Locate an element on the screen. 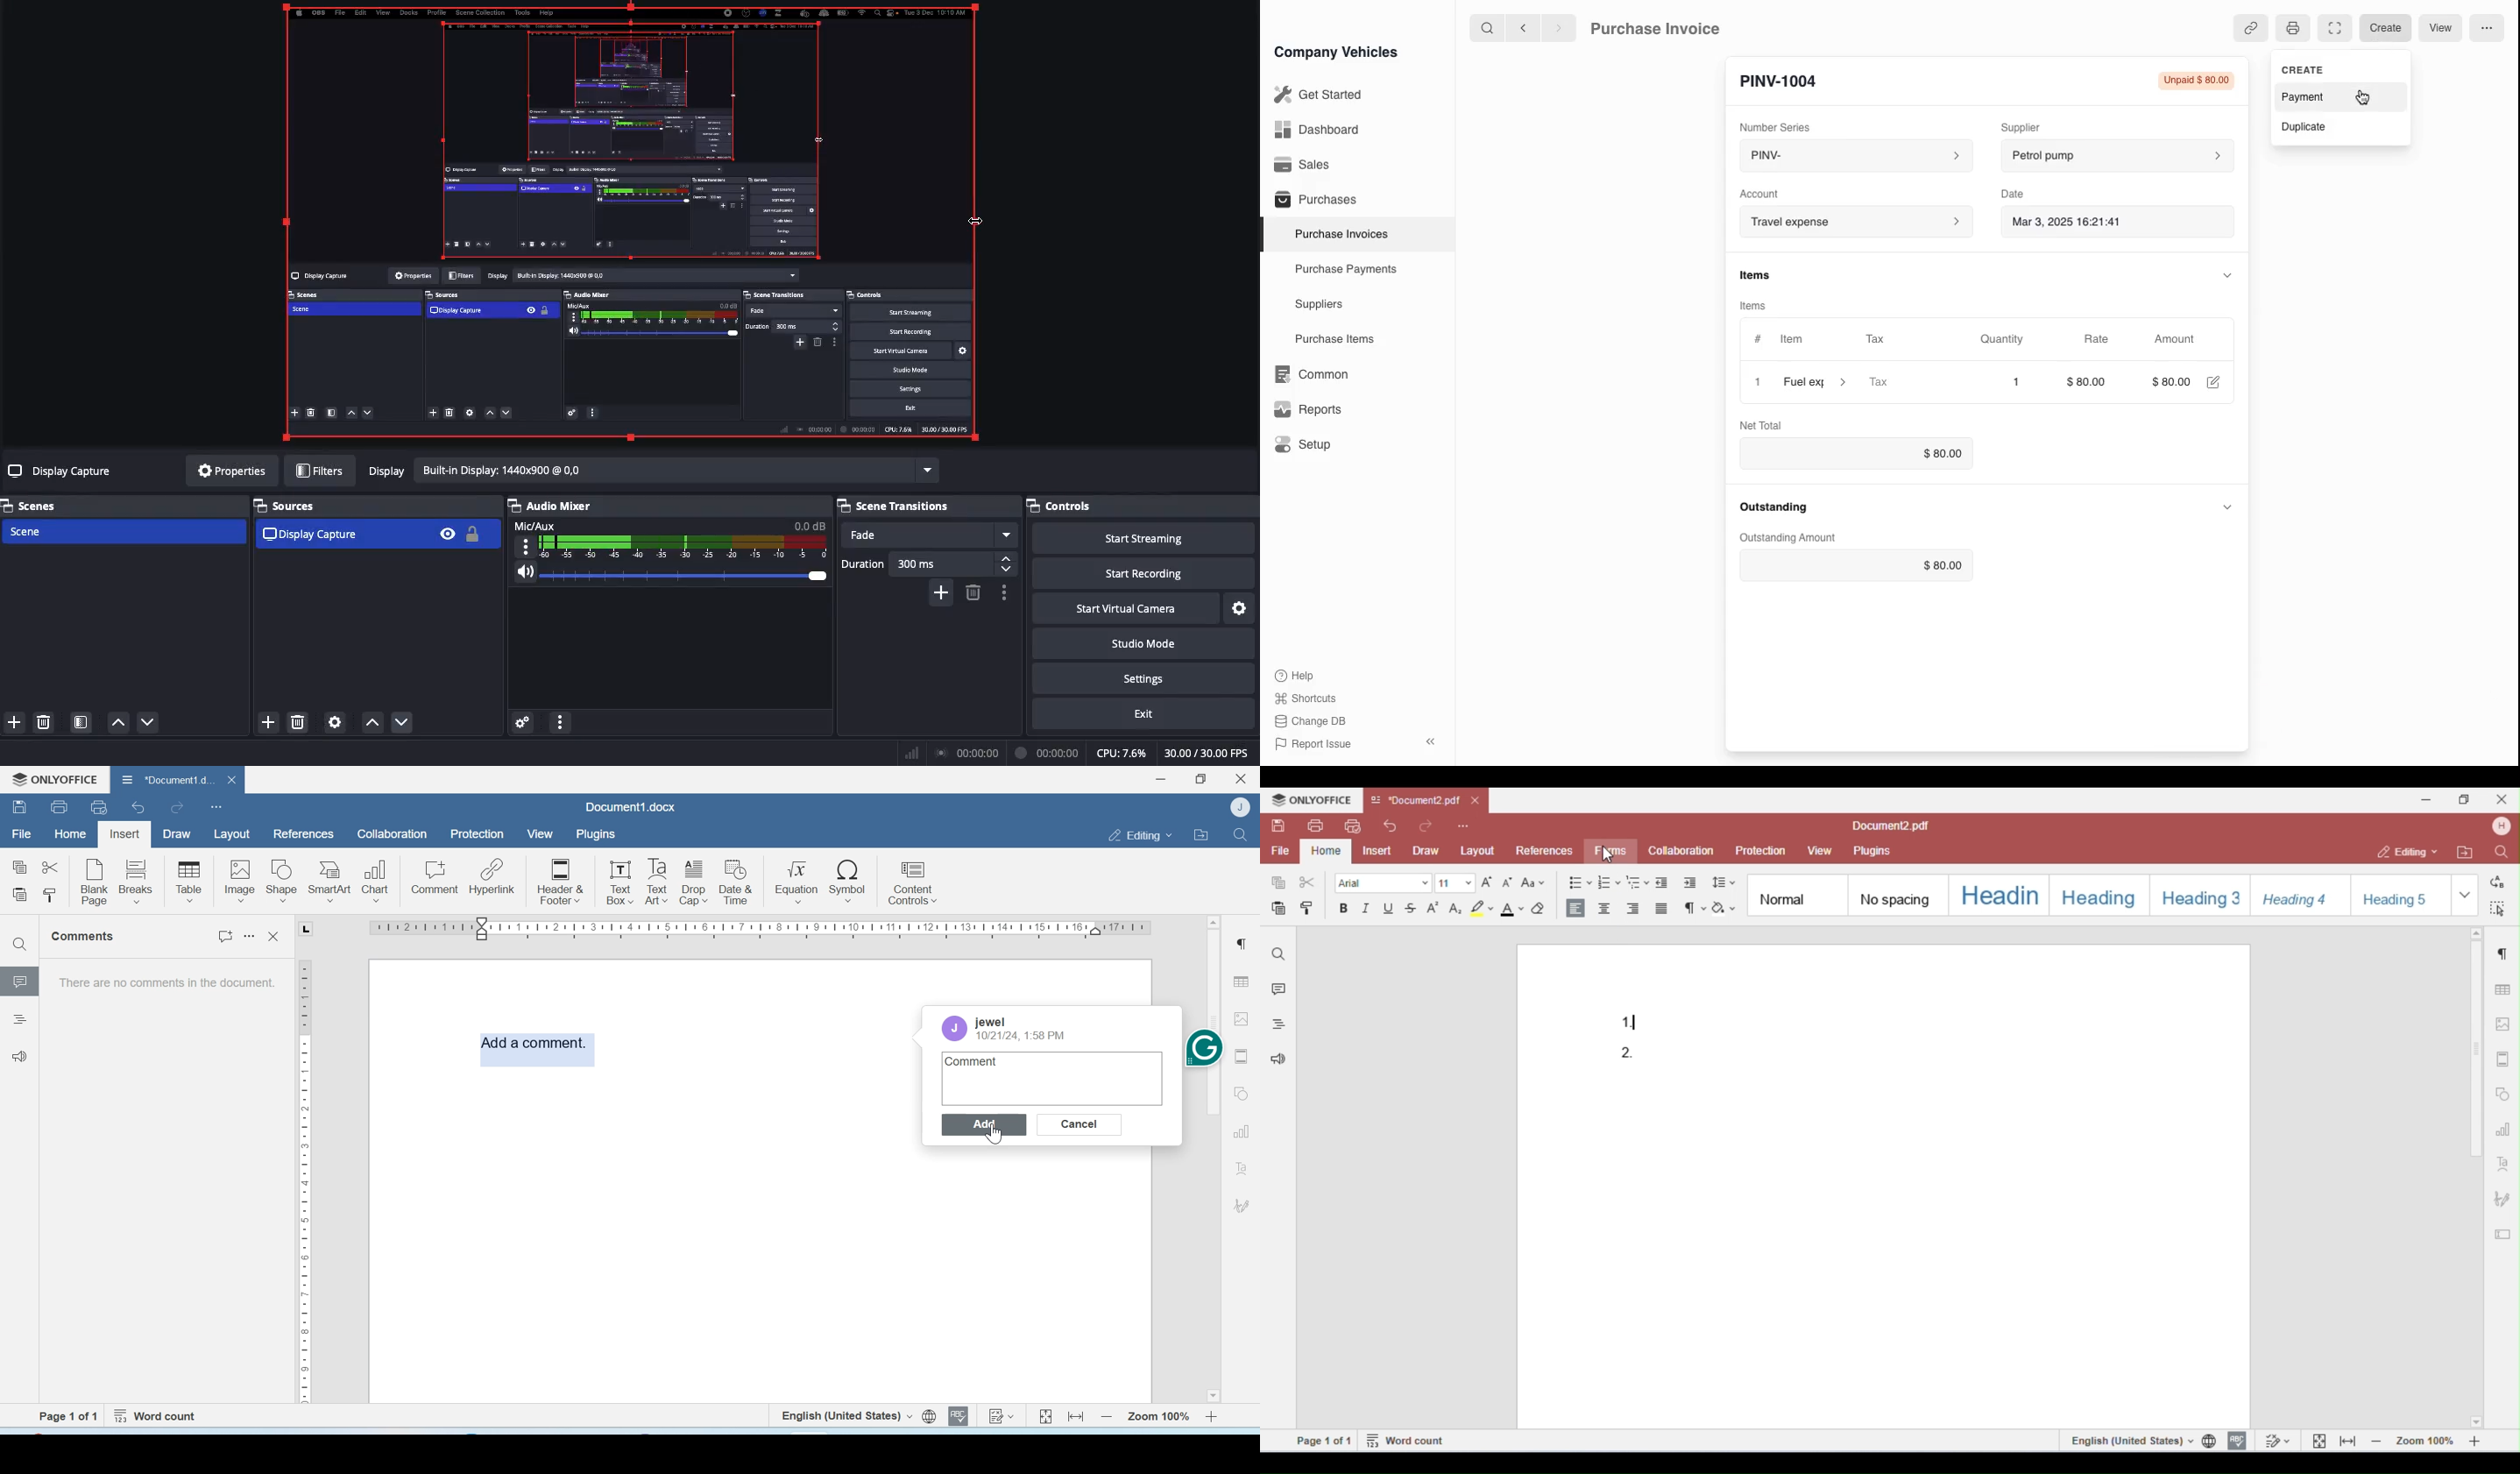  1 is located at coordinates (2004, 382).